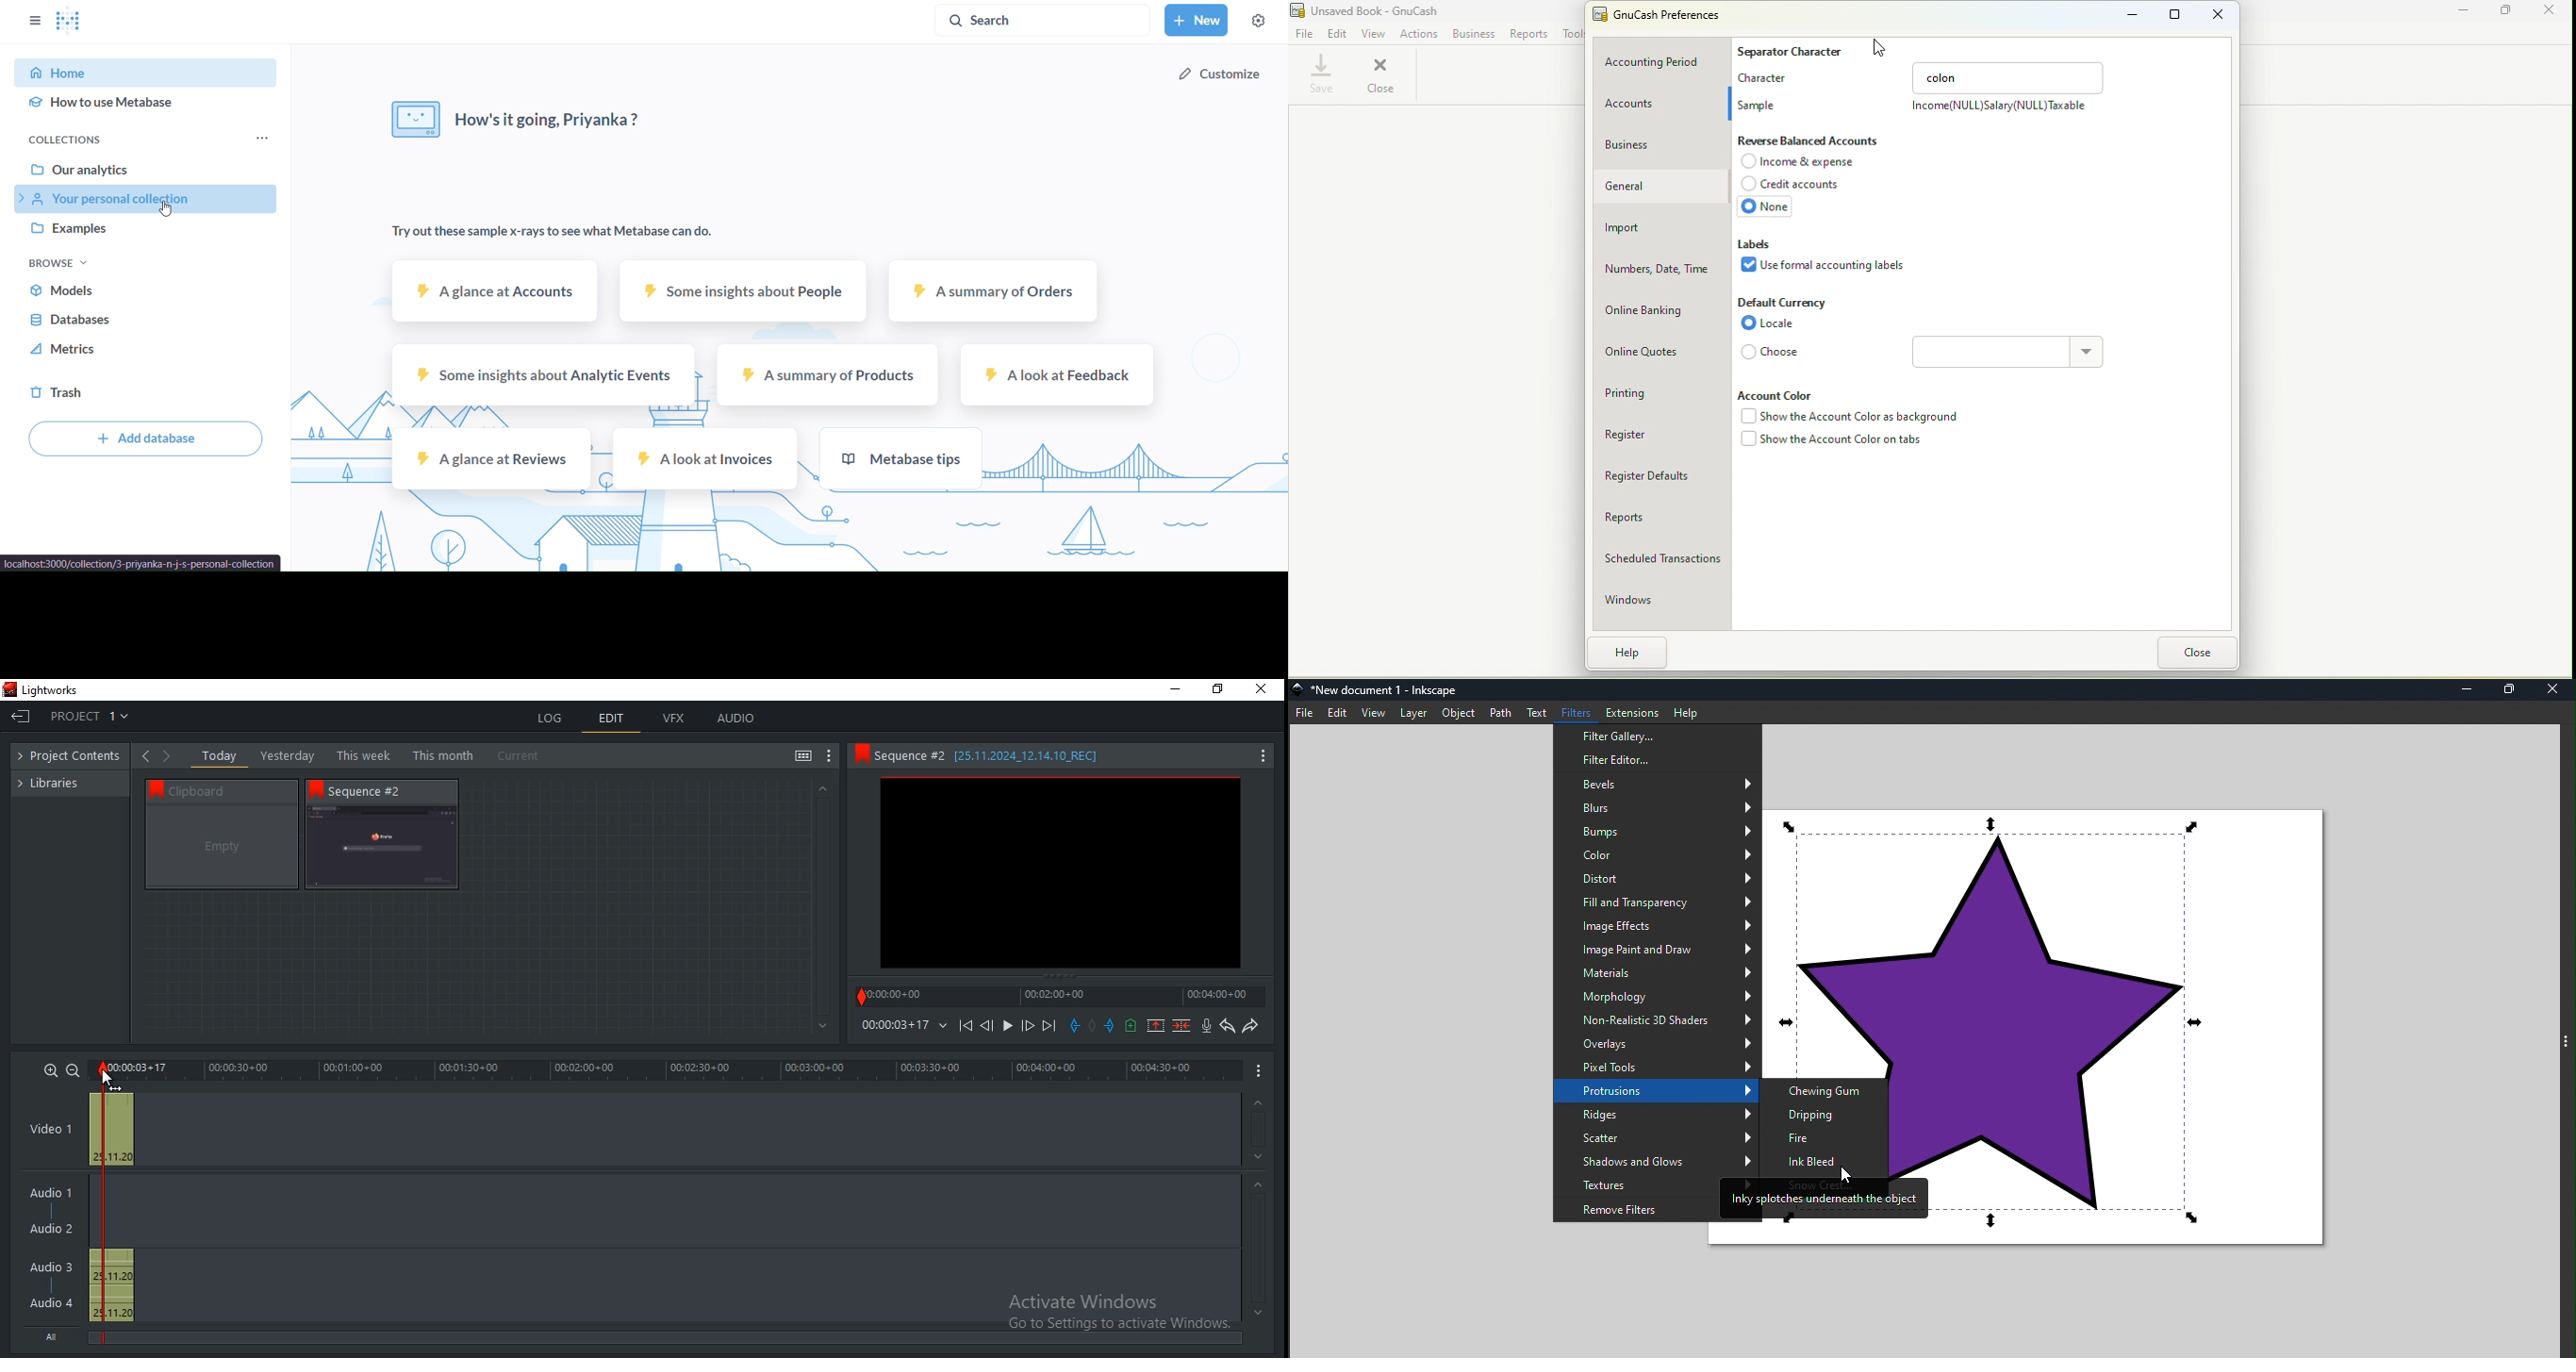  What do you see at coordinates (1659, 999) in the screenshot?
I see `Morphology` at bounding box center [1659, 999].